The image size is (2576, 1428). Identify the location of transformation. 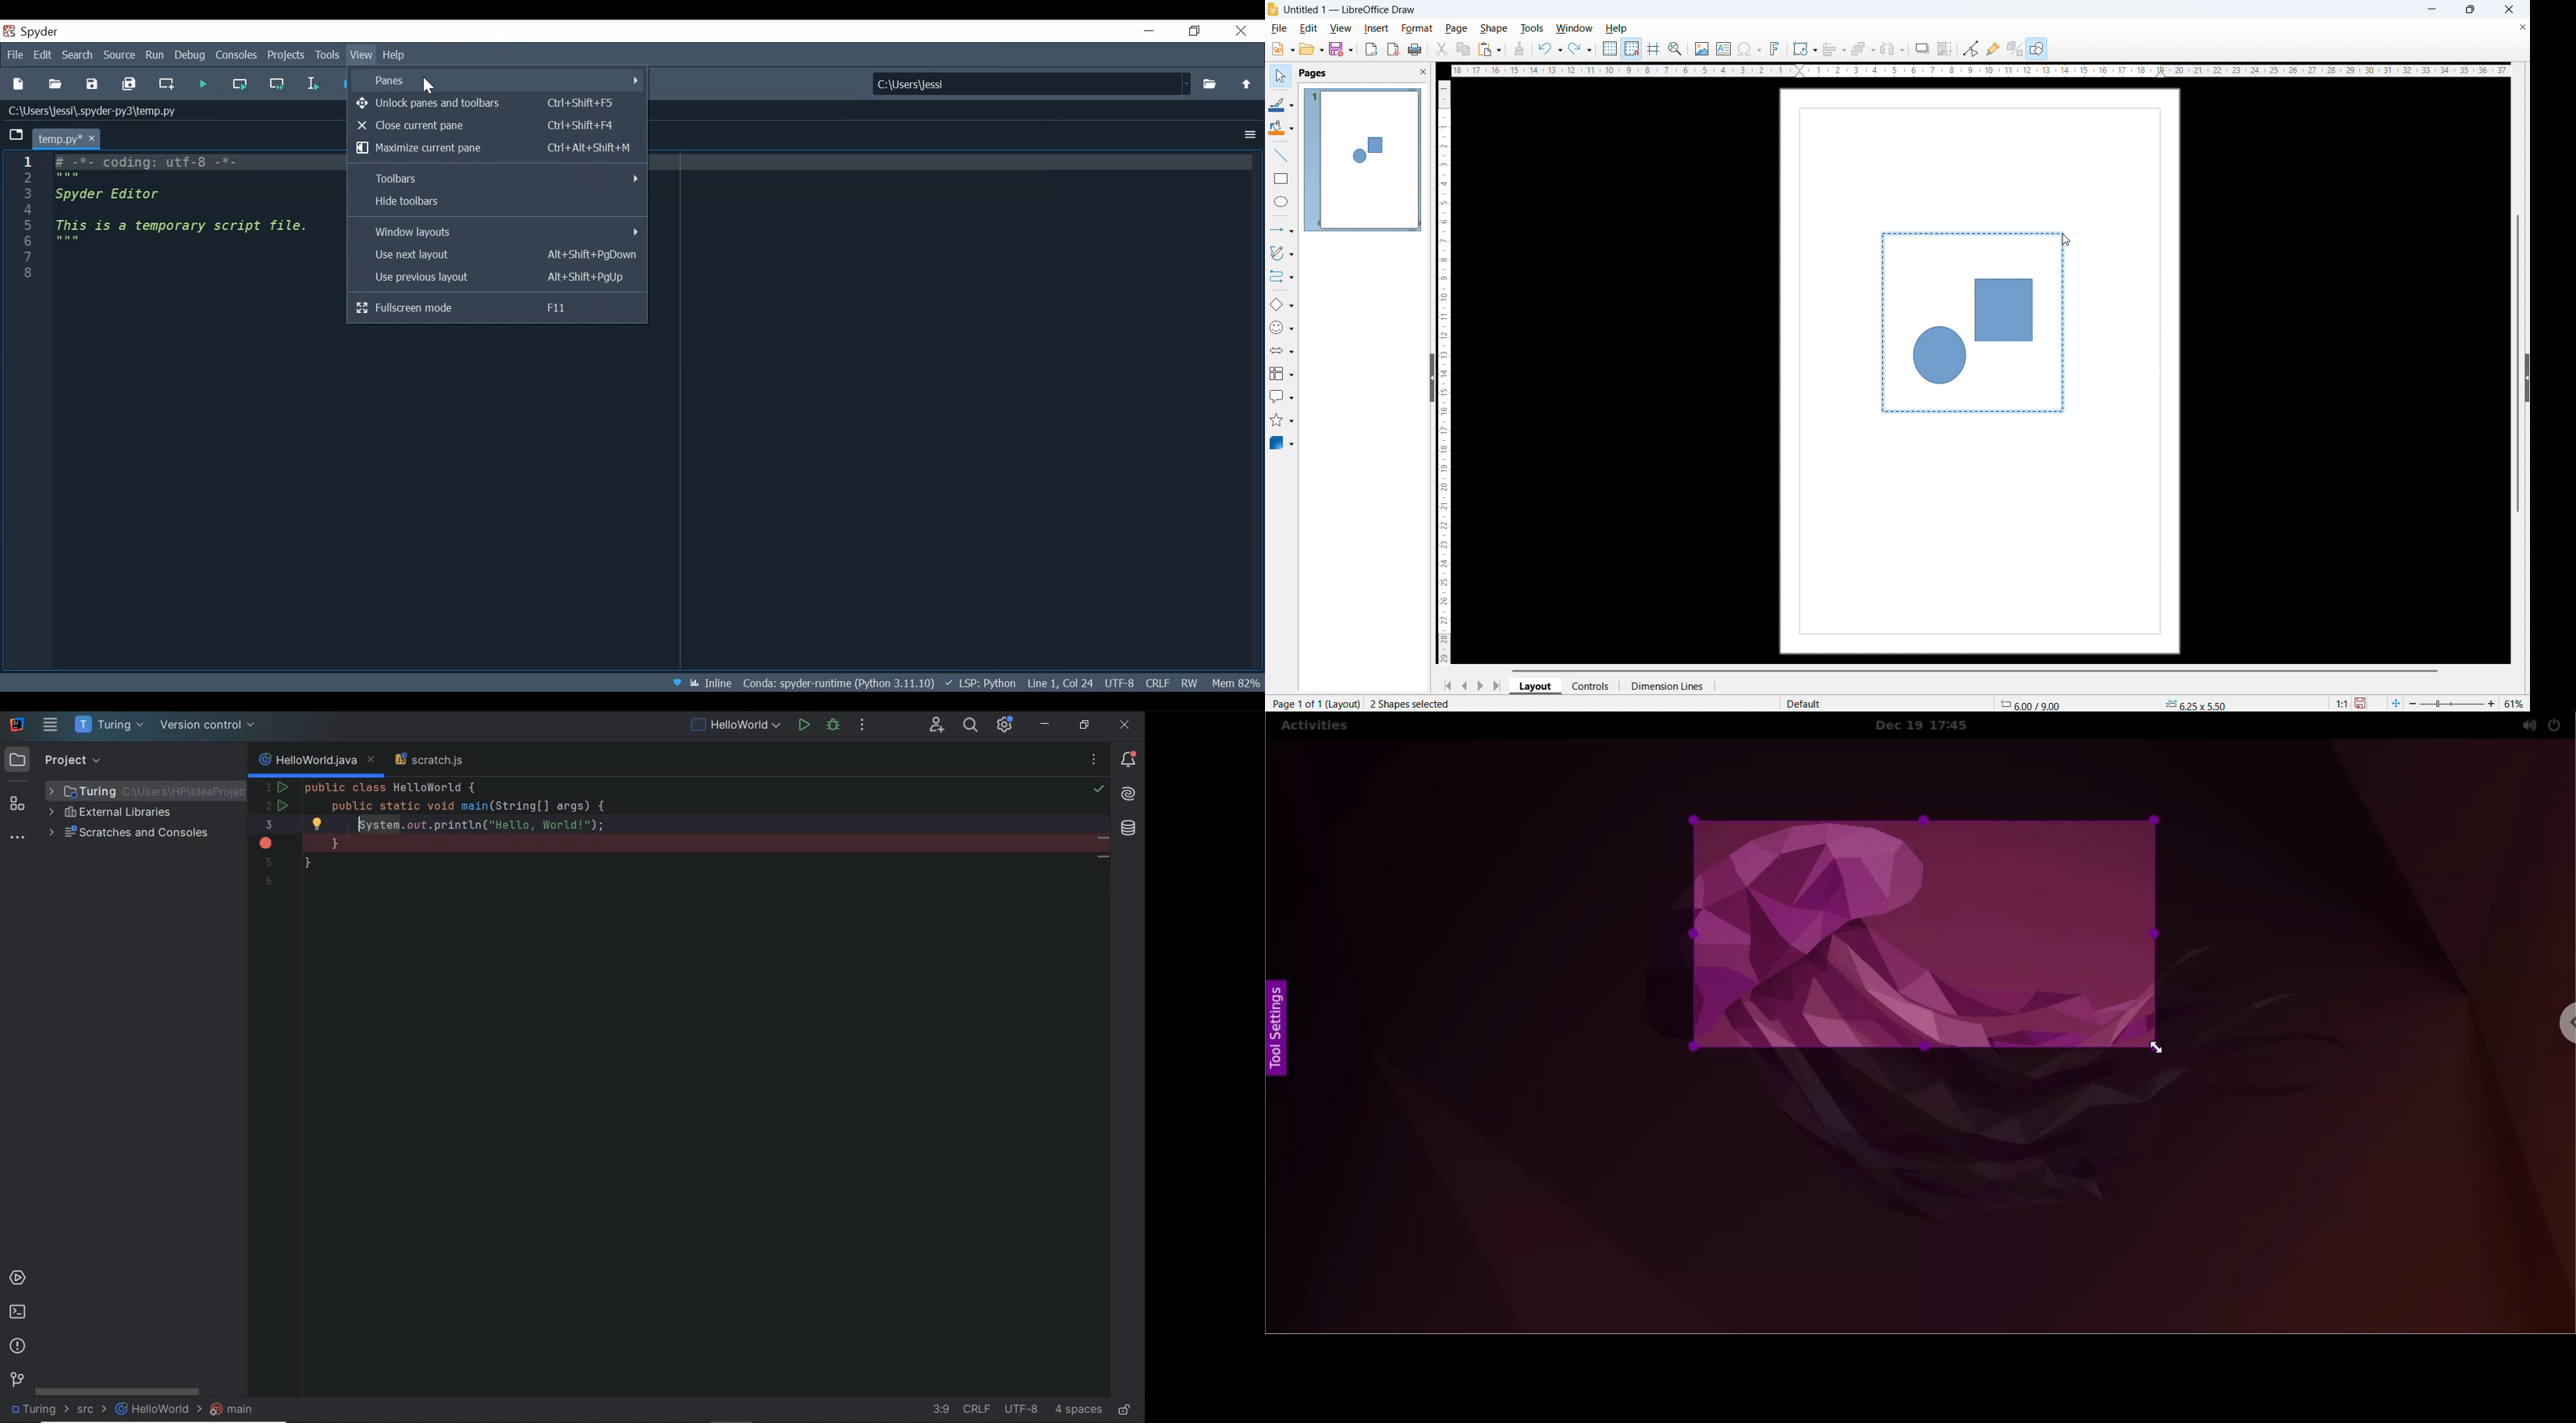
(1804, 49).